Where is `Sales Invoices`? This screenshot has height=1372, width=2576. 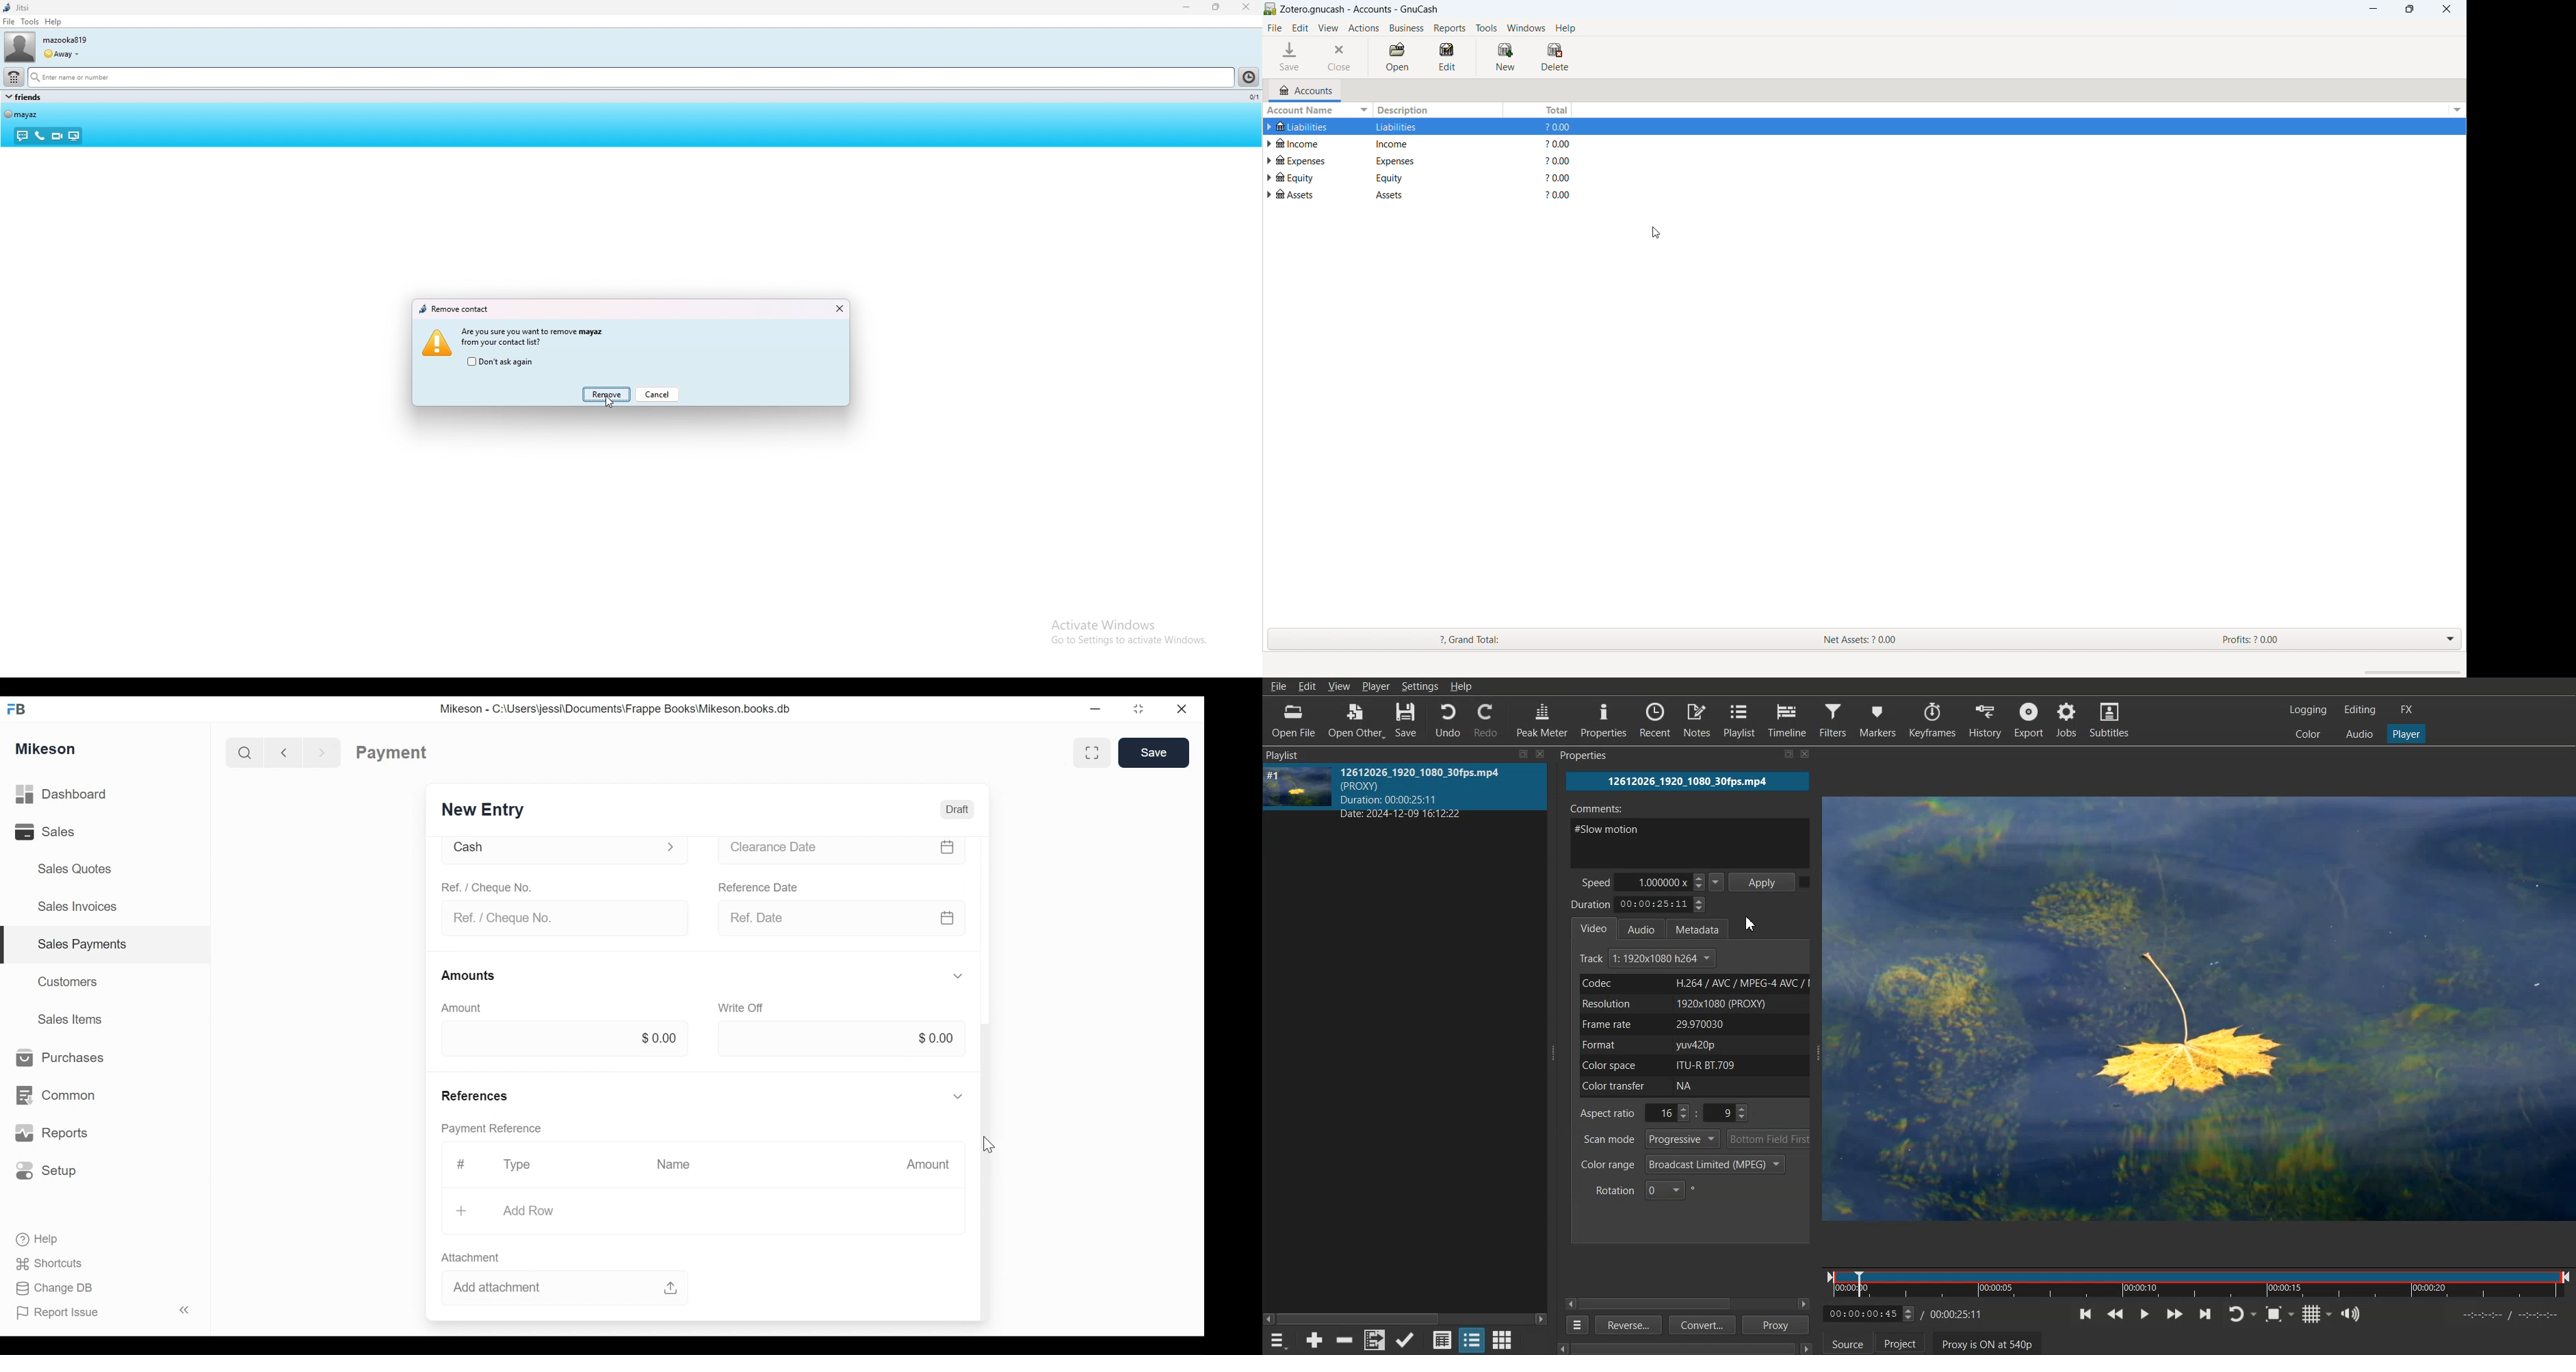 Sales Invoices is located at coordinates (73, 908).